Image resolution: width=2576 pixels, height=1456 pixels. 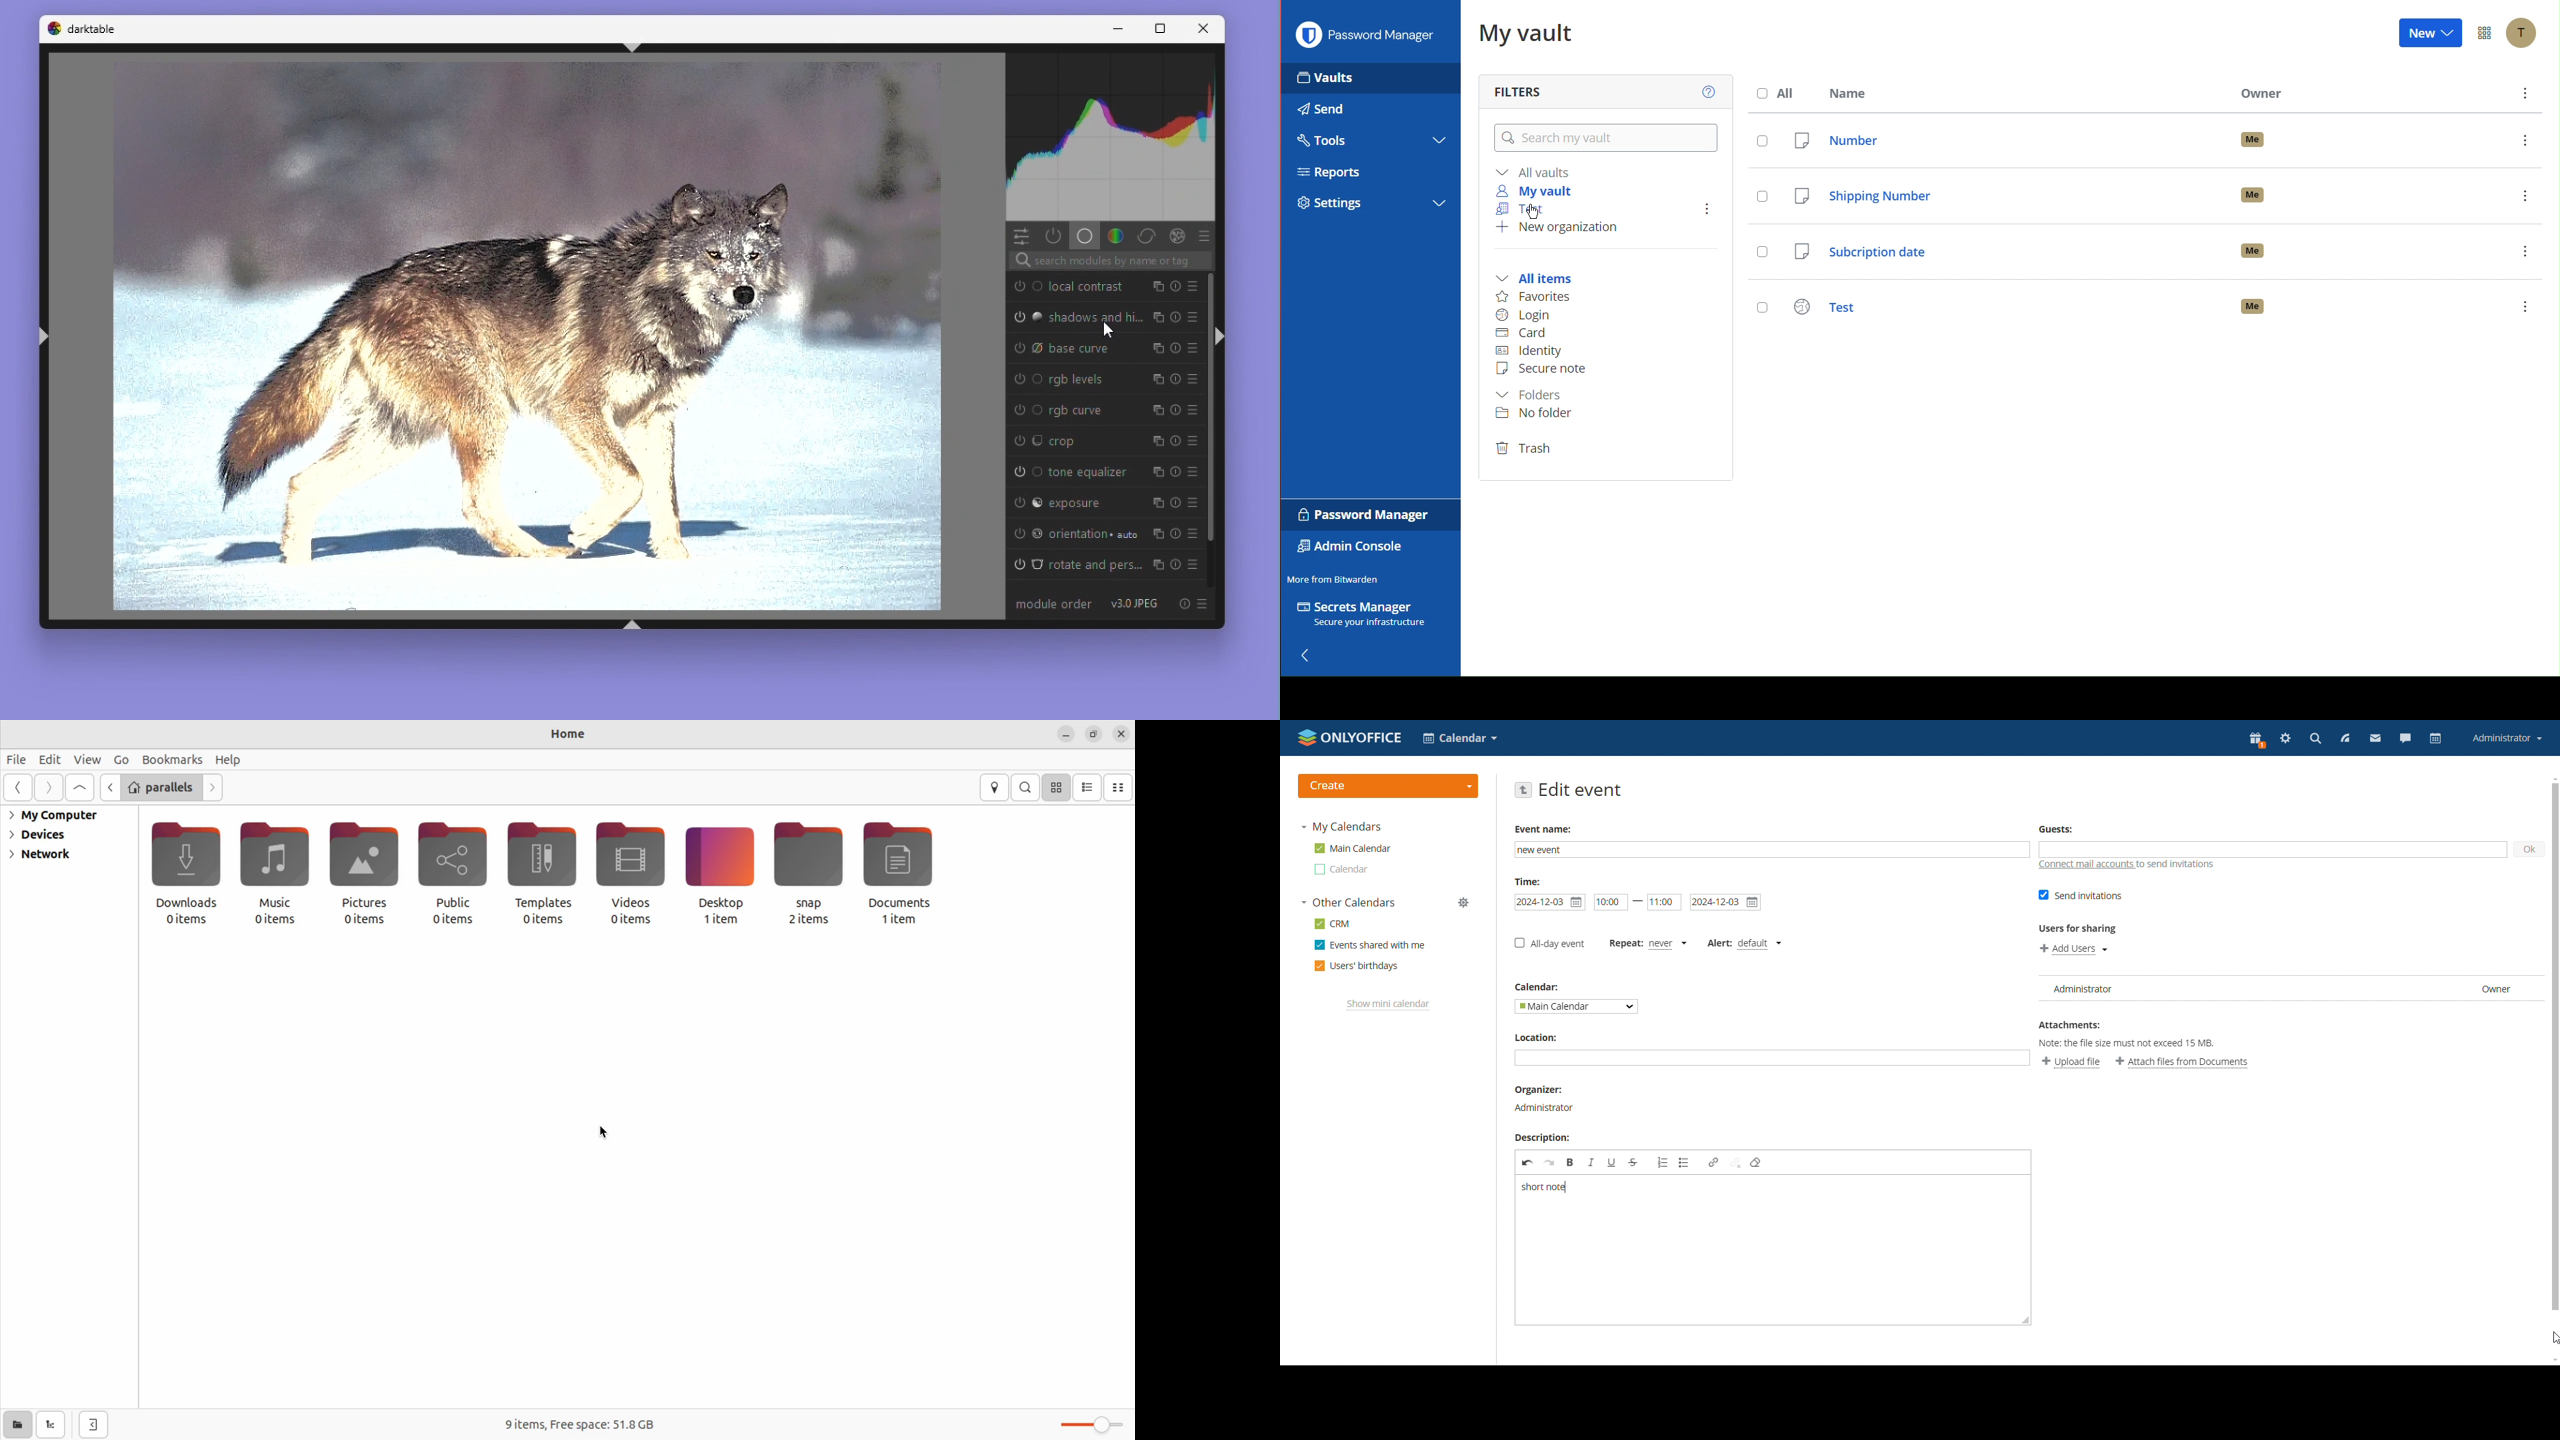 I want to click on More from Bitwarden, so click(x=1337, y=578).